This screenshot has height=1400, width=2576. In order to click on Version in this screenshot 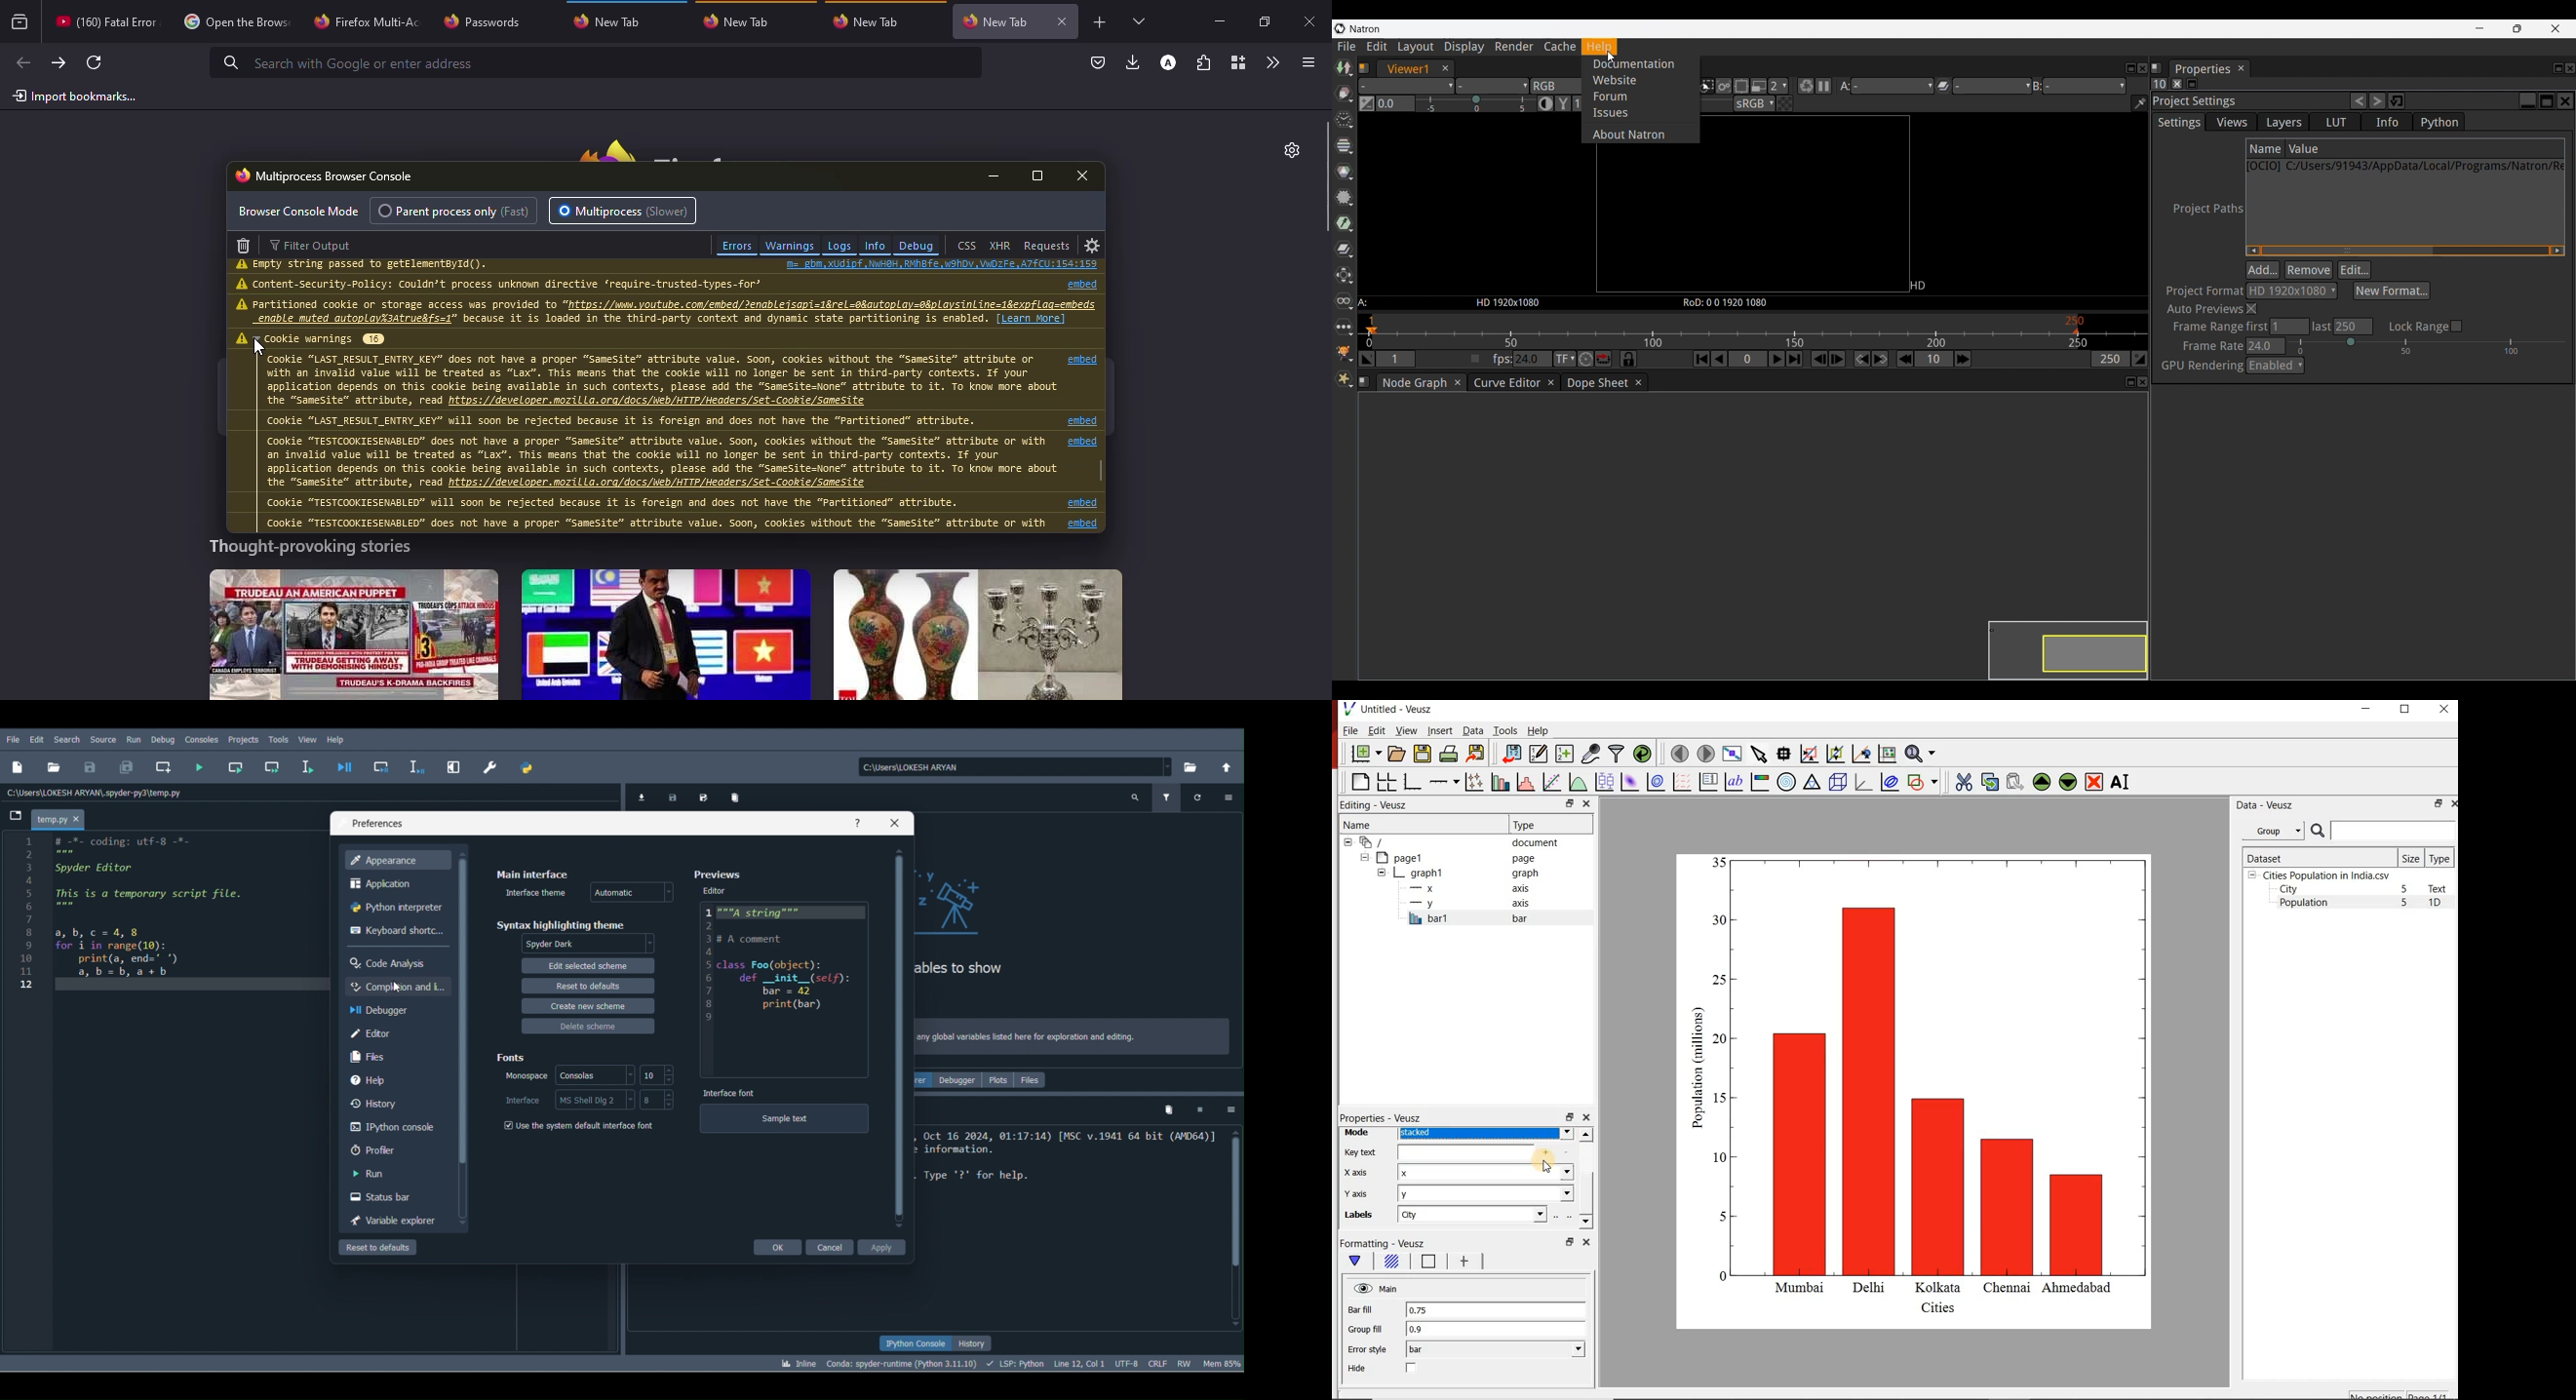, I will do `click(903, 1362)`.